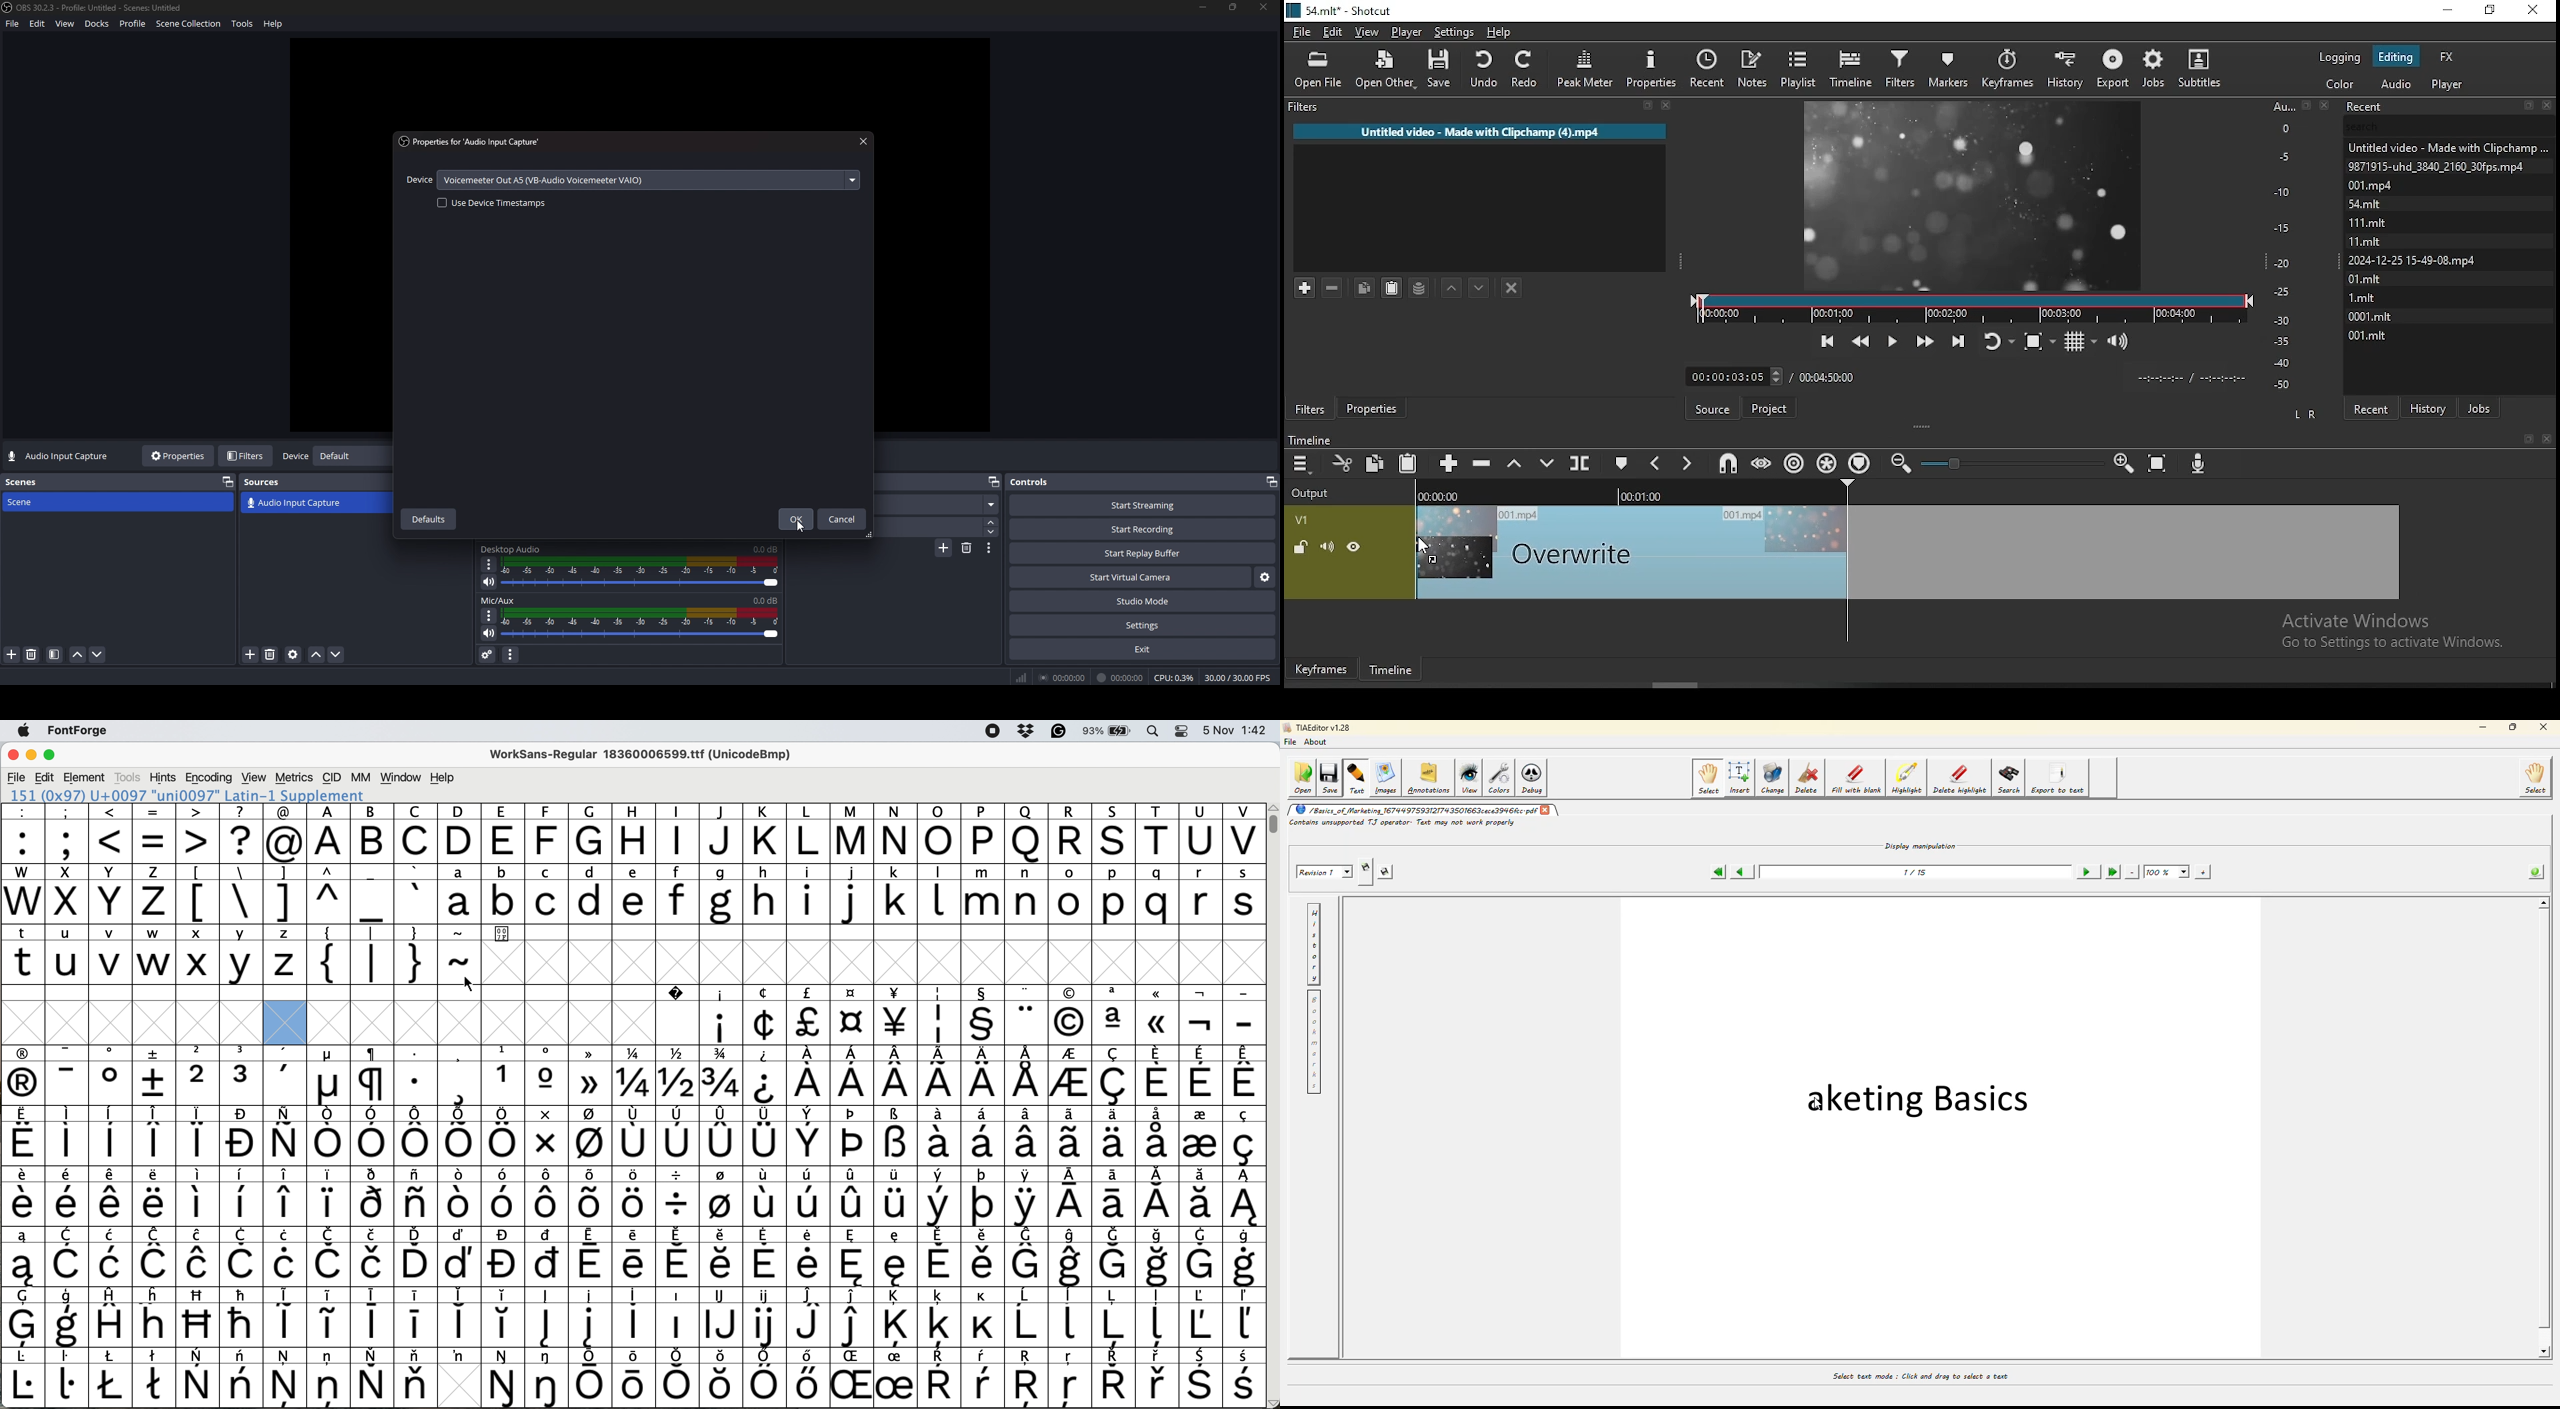  What do you see at coordinates (808, 834) in the screenshot?
I see `L` at bounding box center [808, 834].